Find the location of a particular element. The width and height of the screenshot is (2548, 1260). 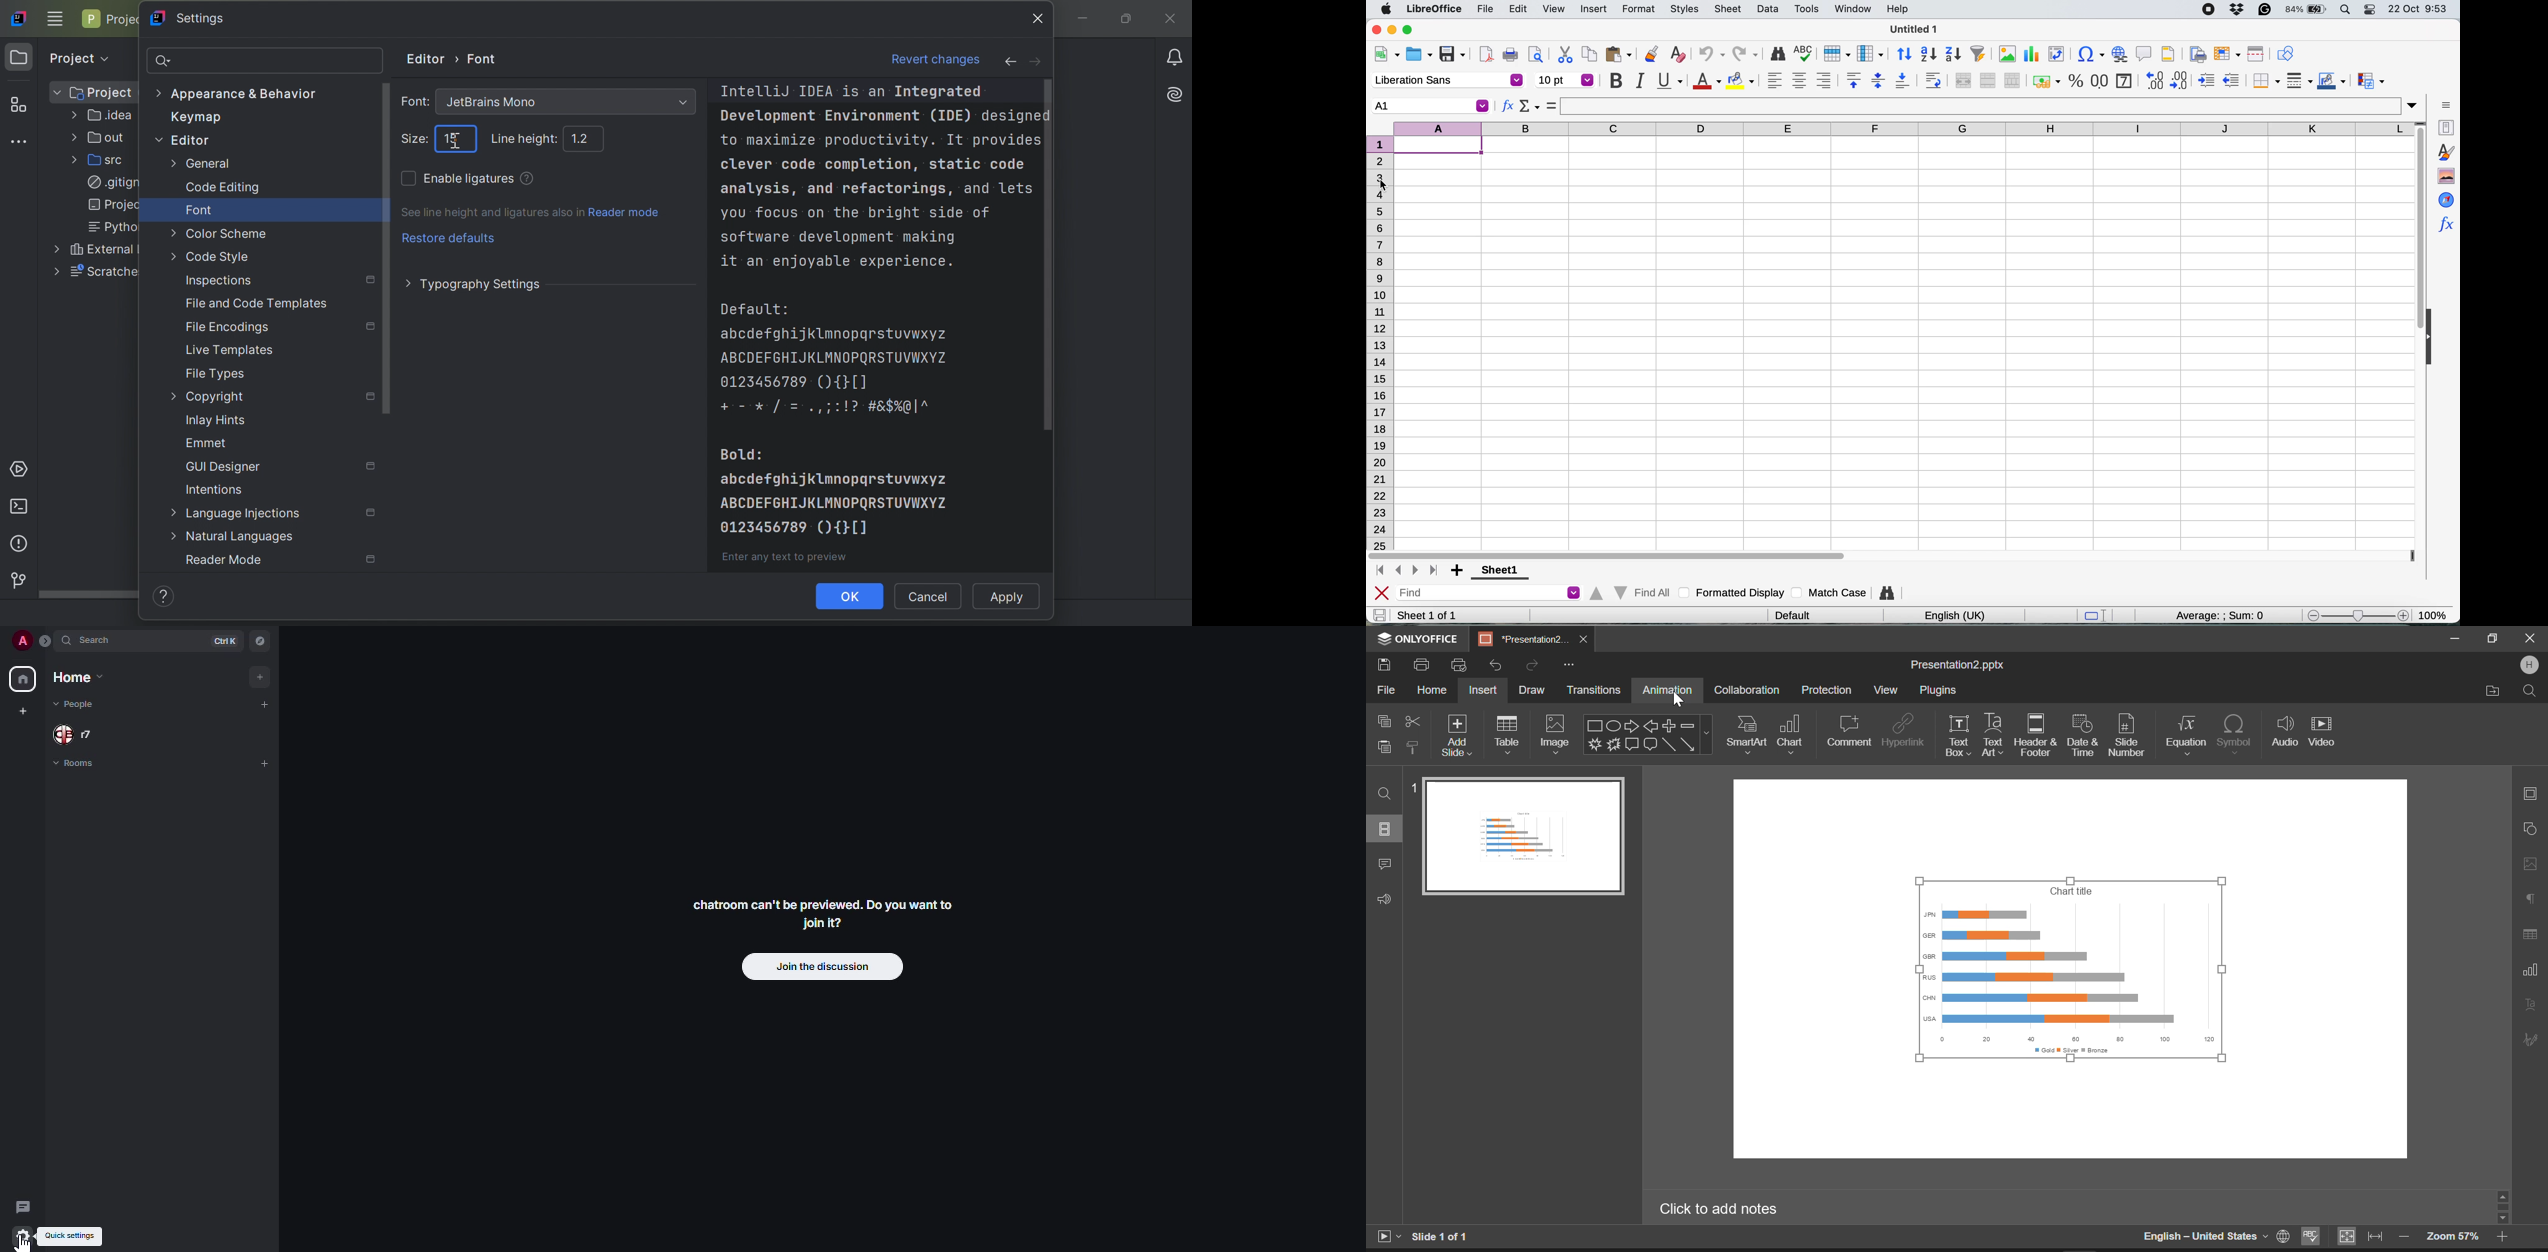

cursor is located at coordinates (28, 1239).